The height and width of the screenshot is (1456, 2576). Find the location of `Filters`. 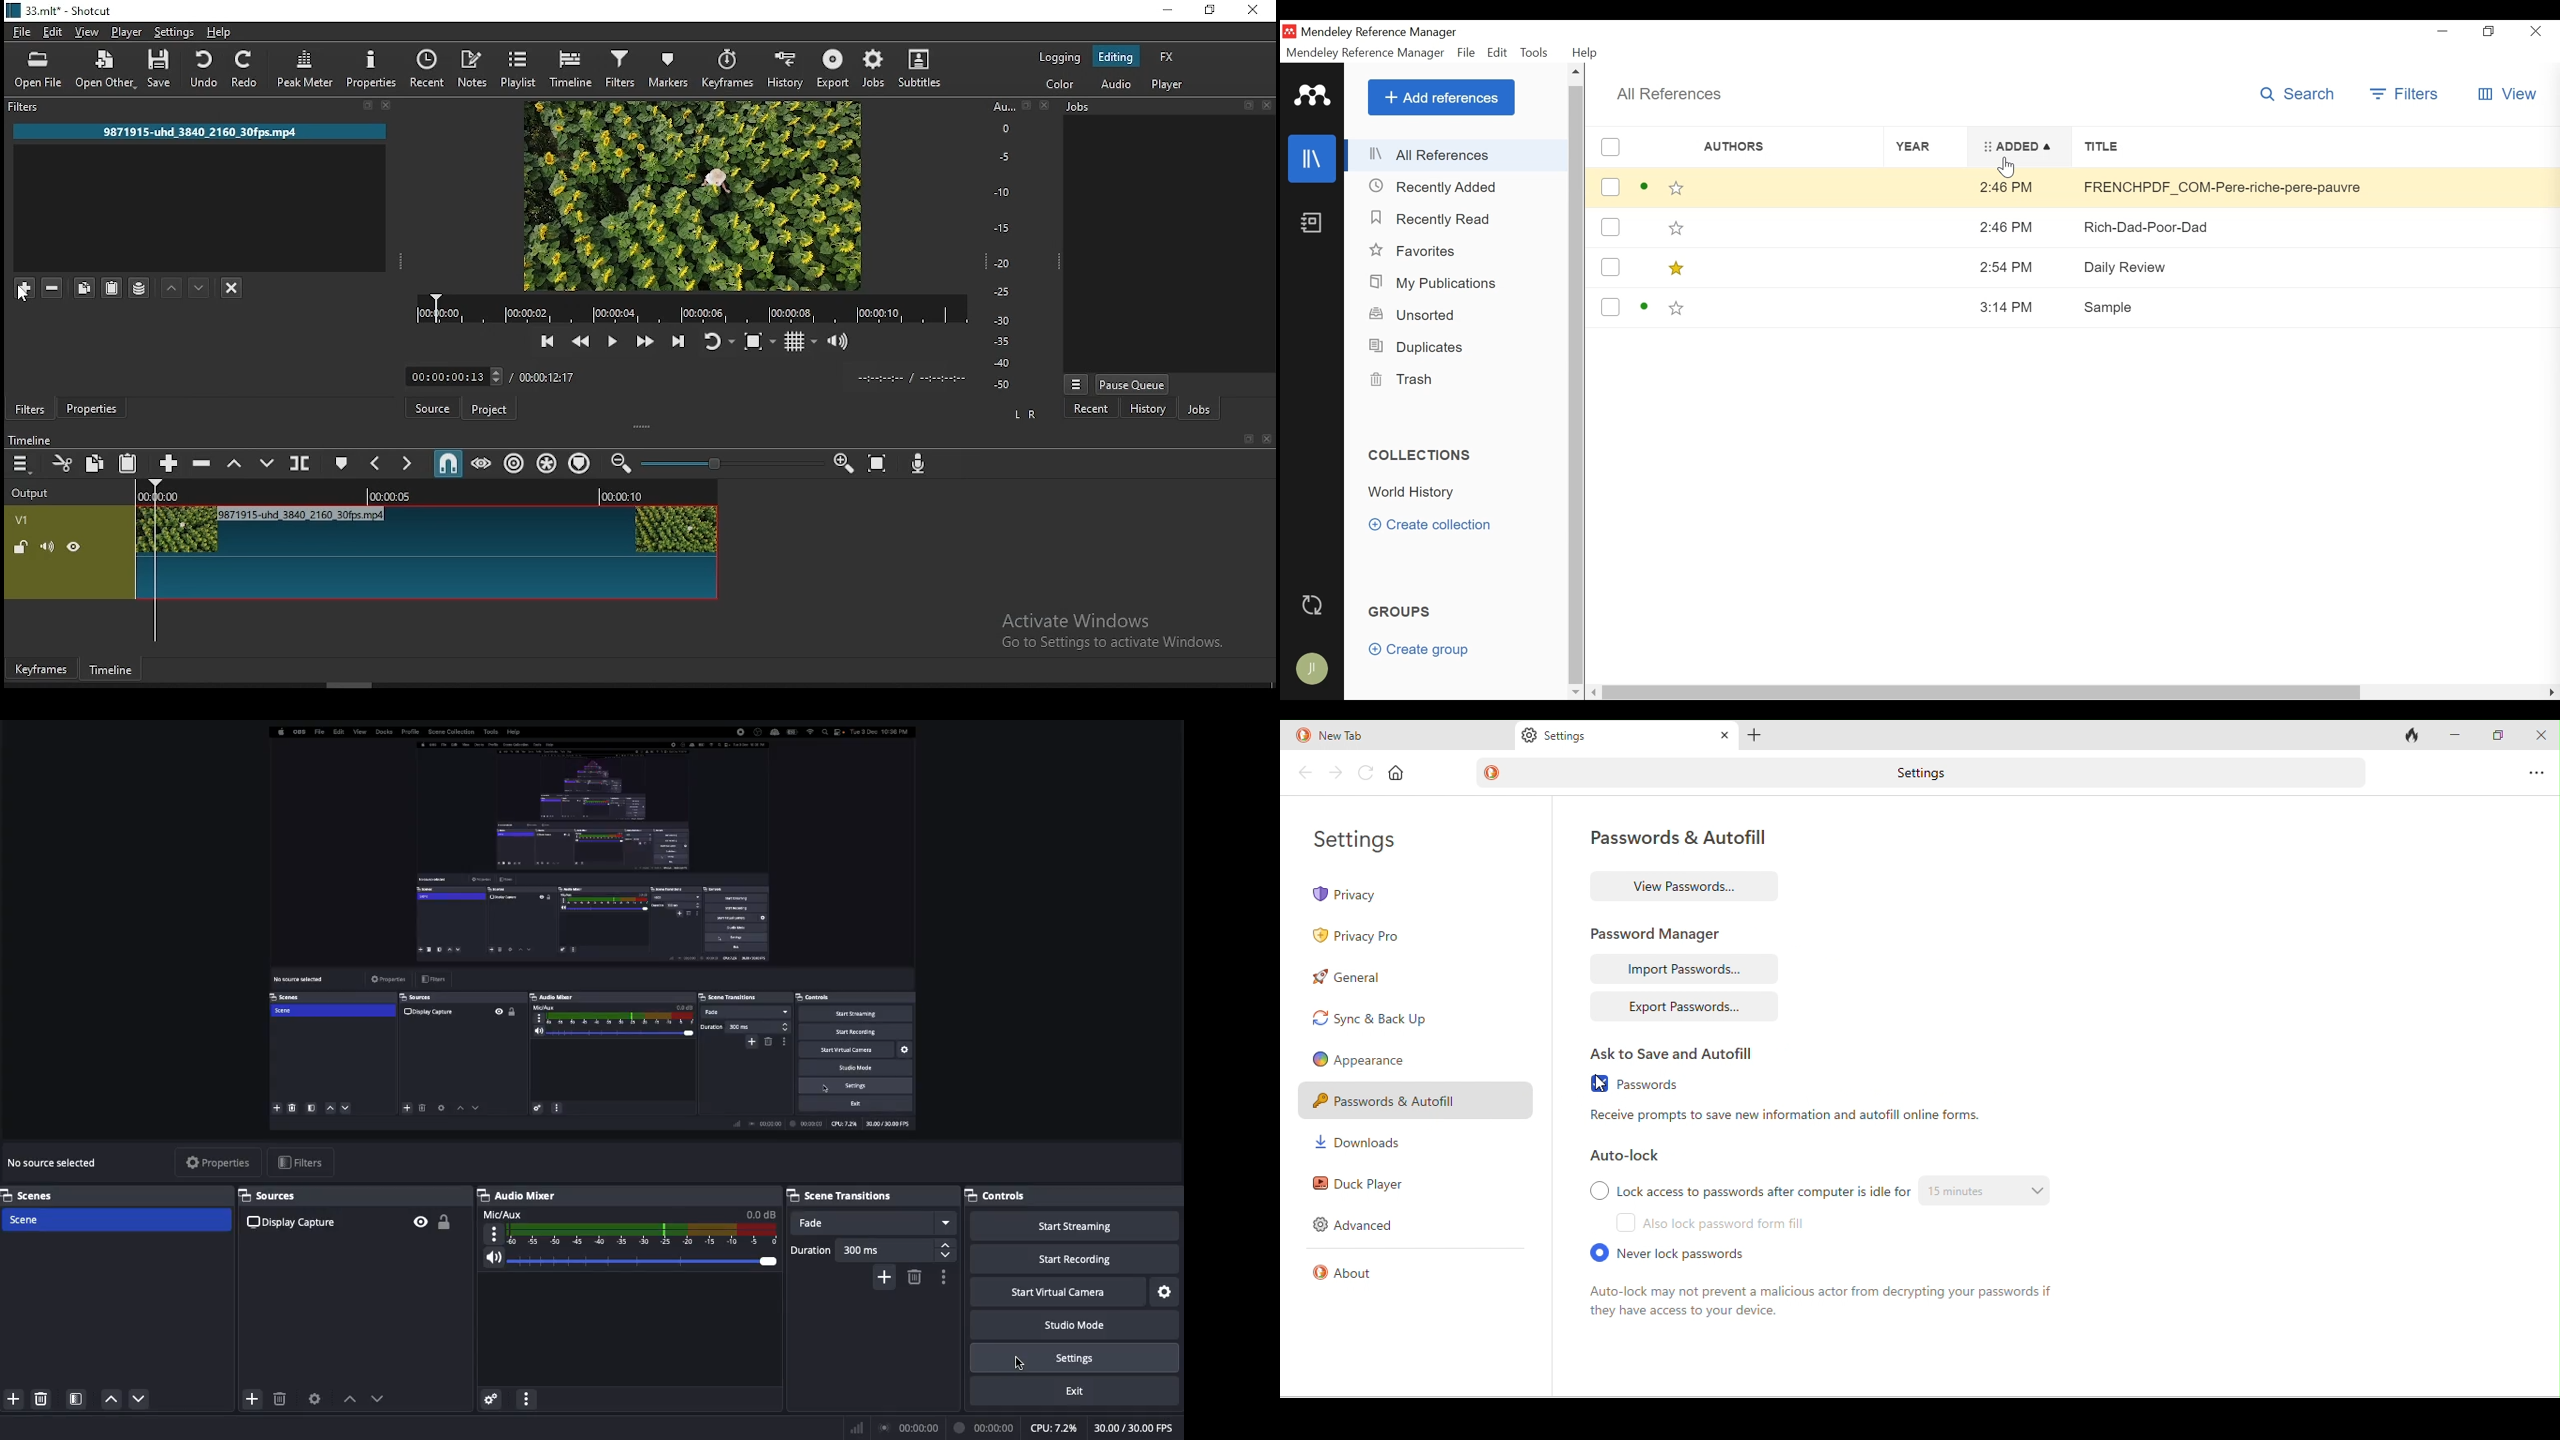

Filters is located at coordinates (301, 1162).